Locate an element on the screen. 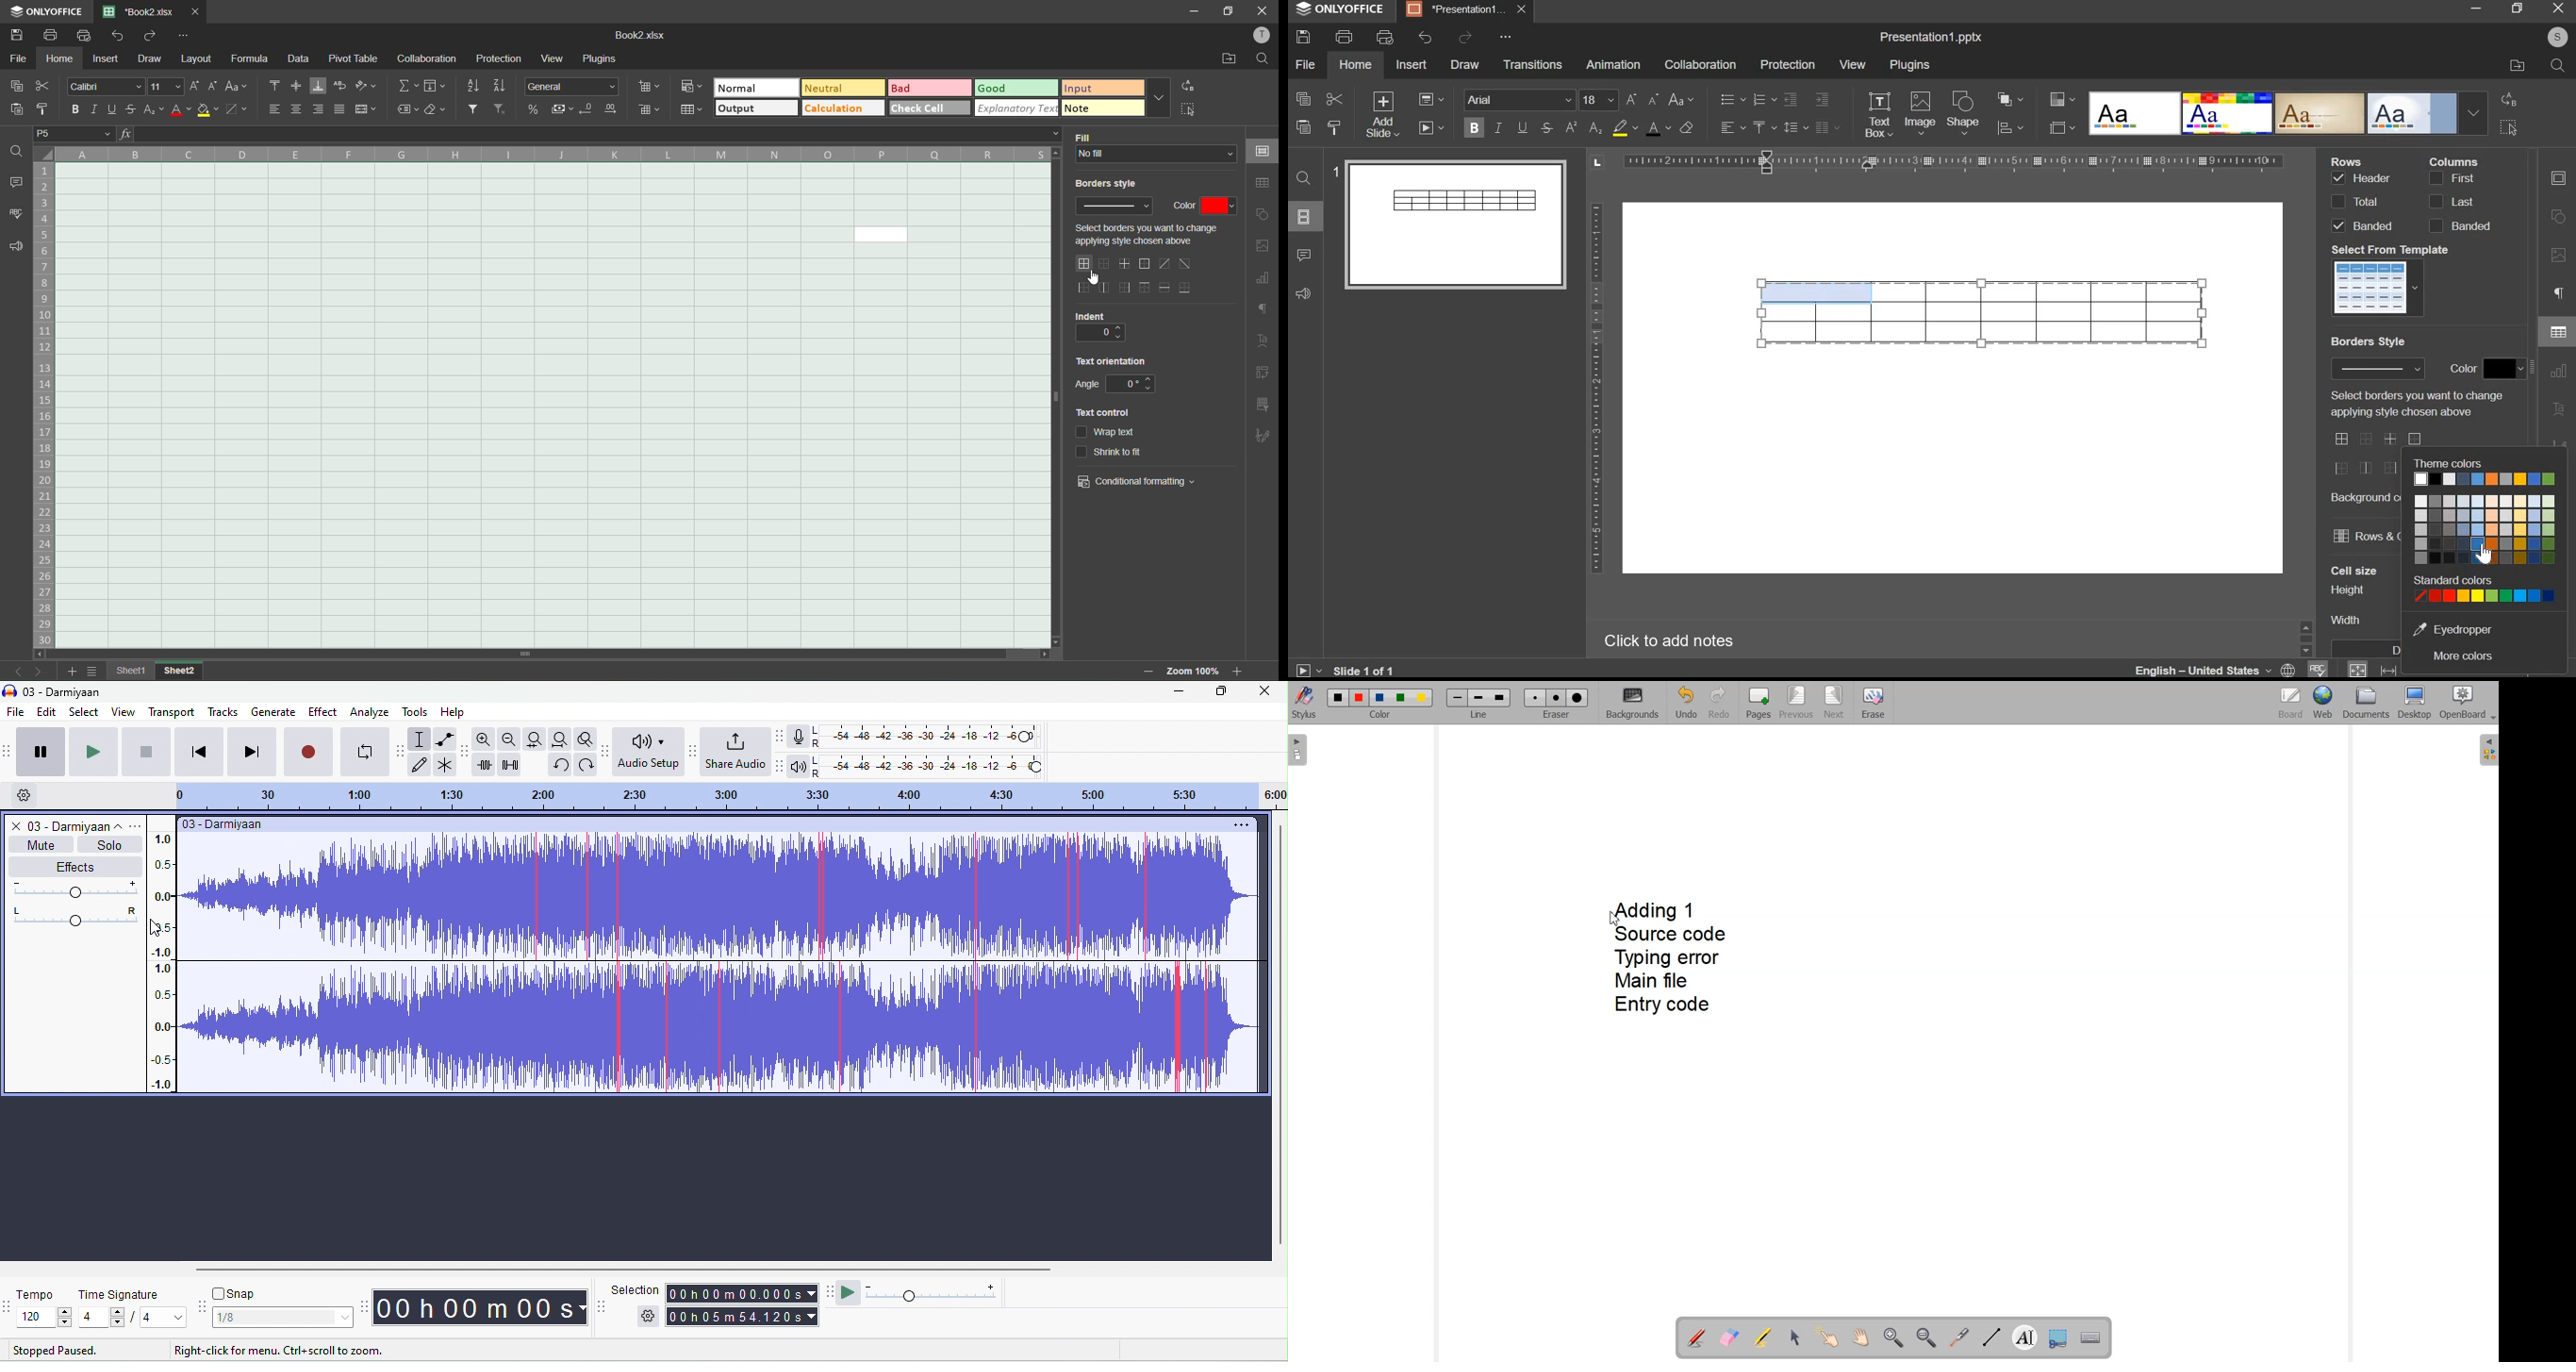 This screenshot has width=2576, height=1372. minimize is located at coordinates (1178, 694).